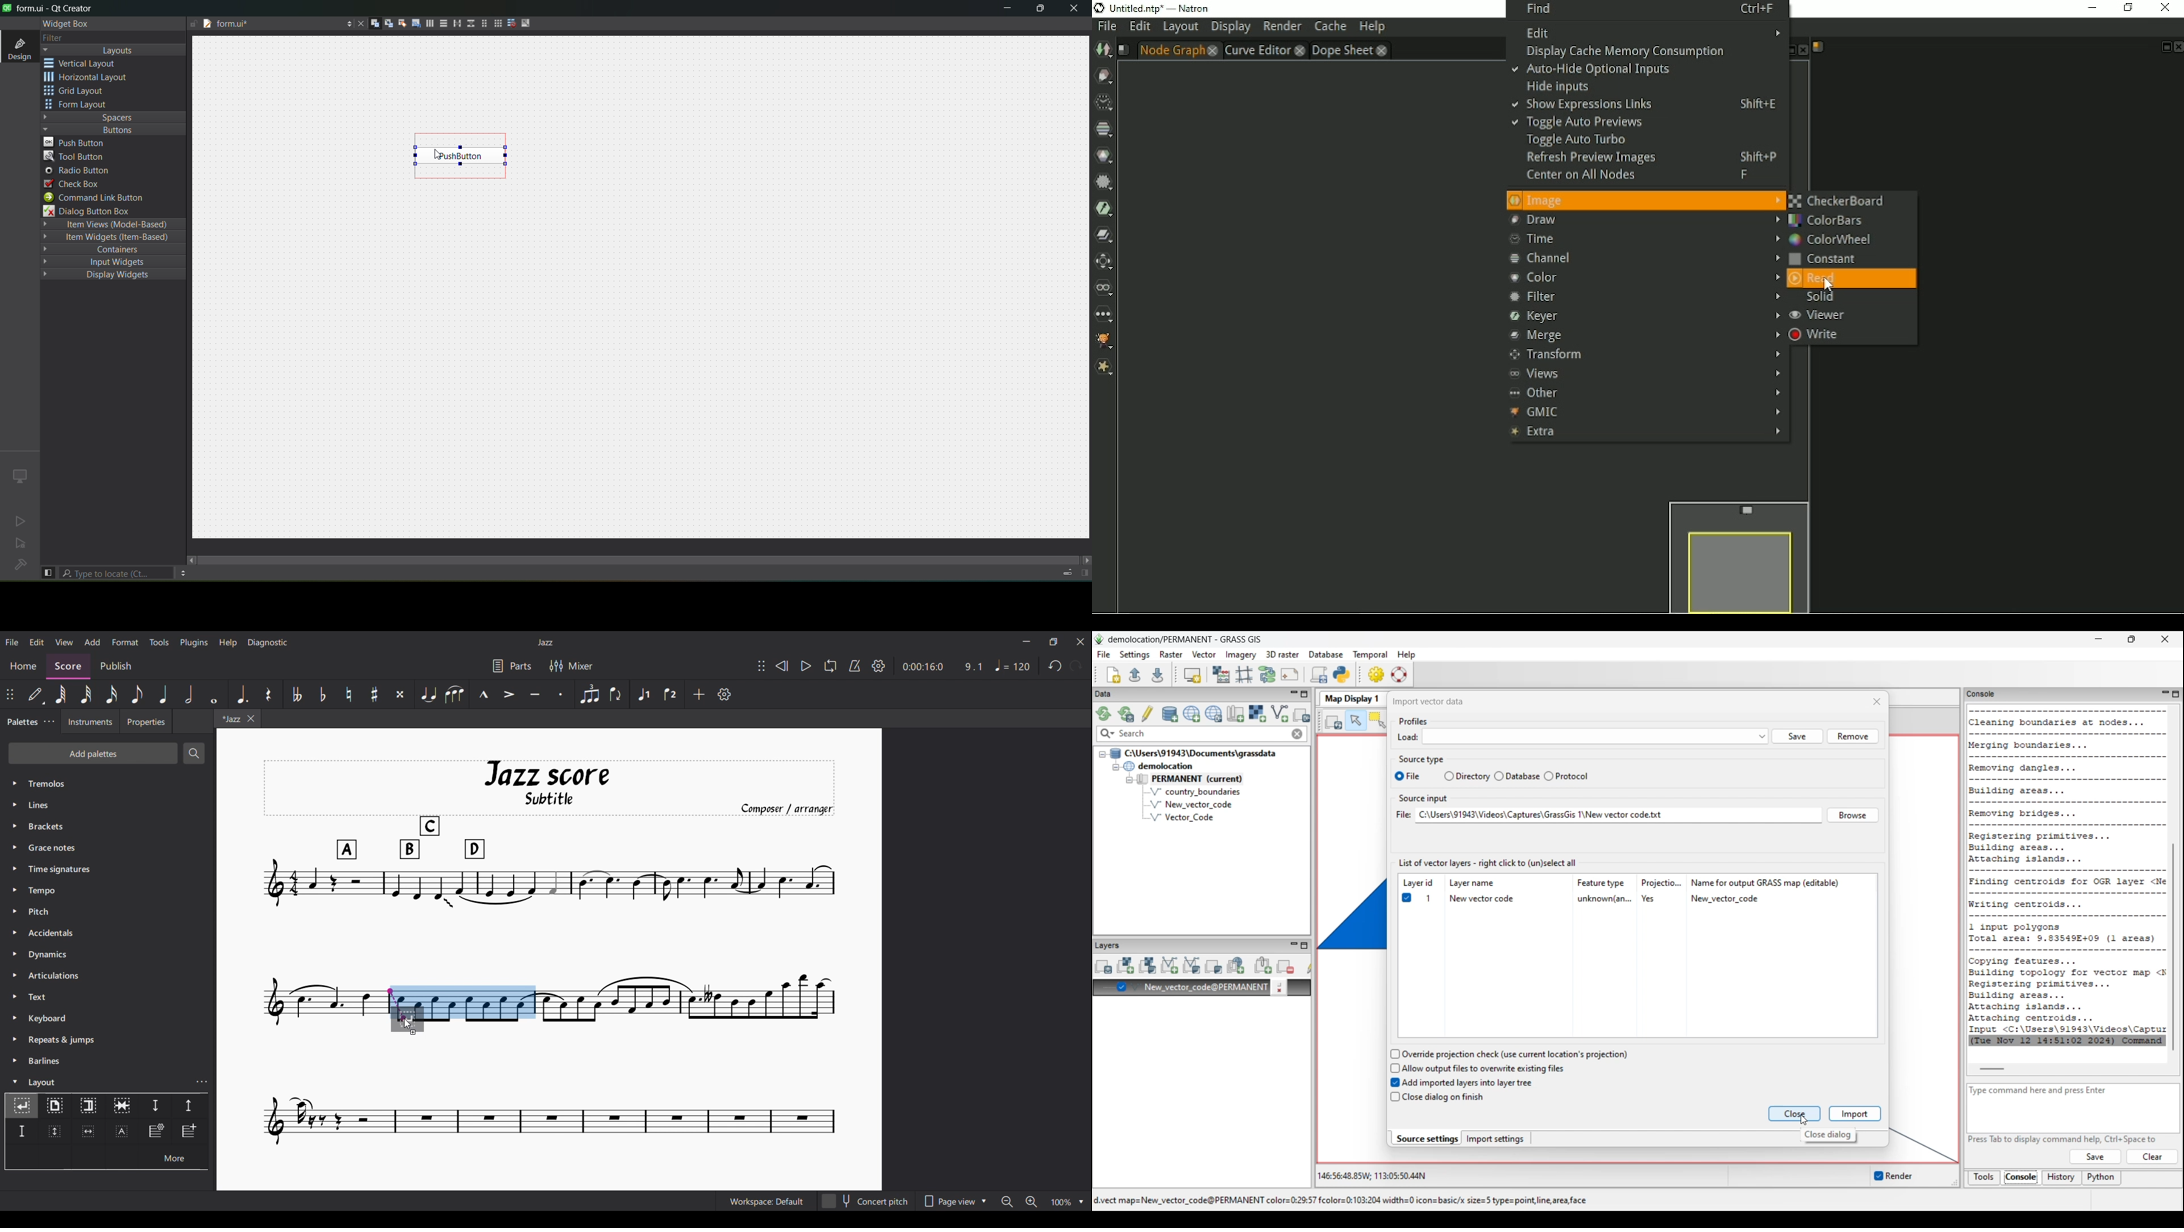 The width and height of the screenshot is (2184, 1232). I want to click on Keyboard, so click(109, 1018).